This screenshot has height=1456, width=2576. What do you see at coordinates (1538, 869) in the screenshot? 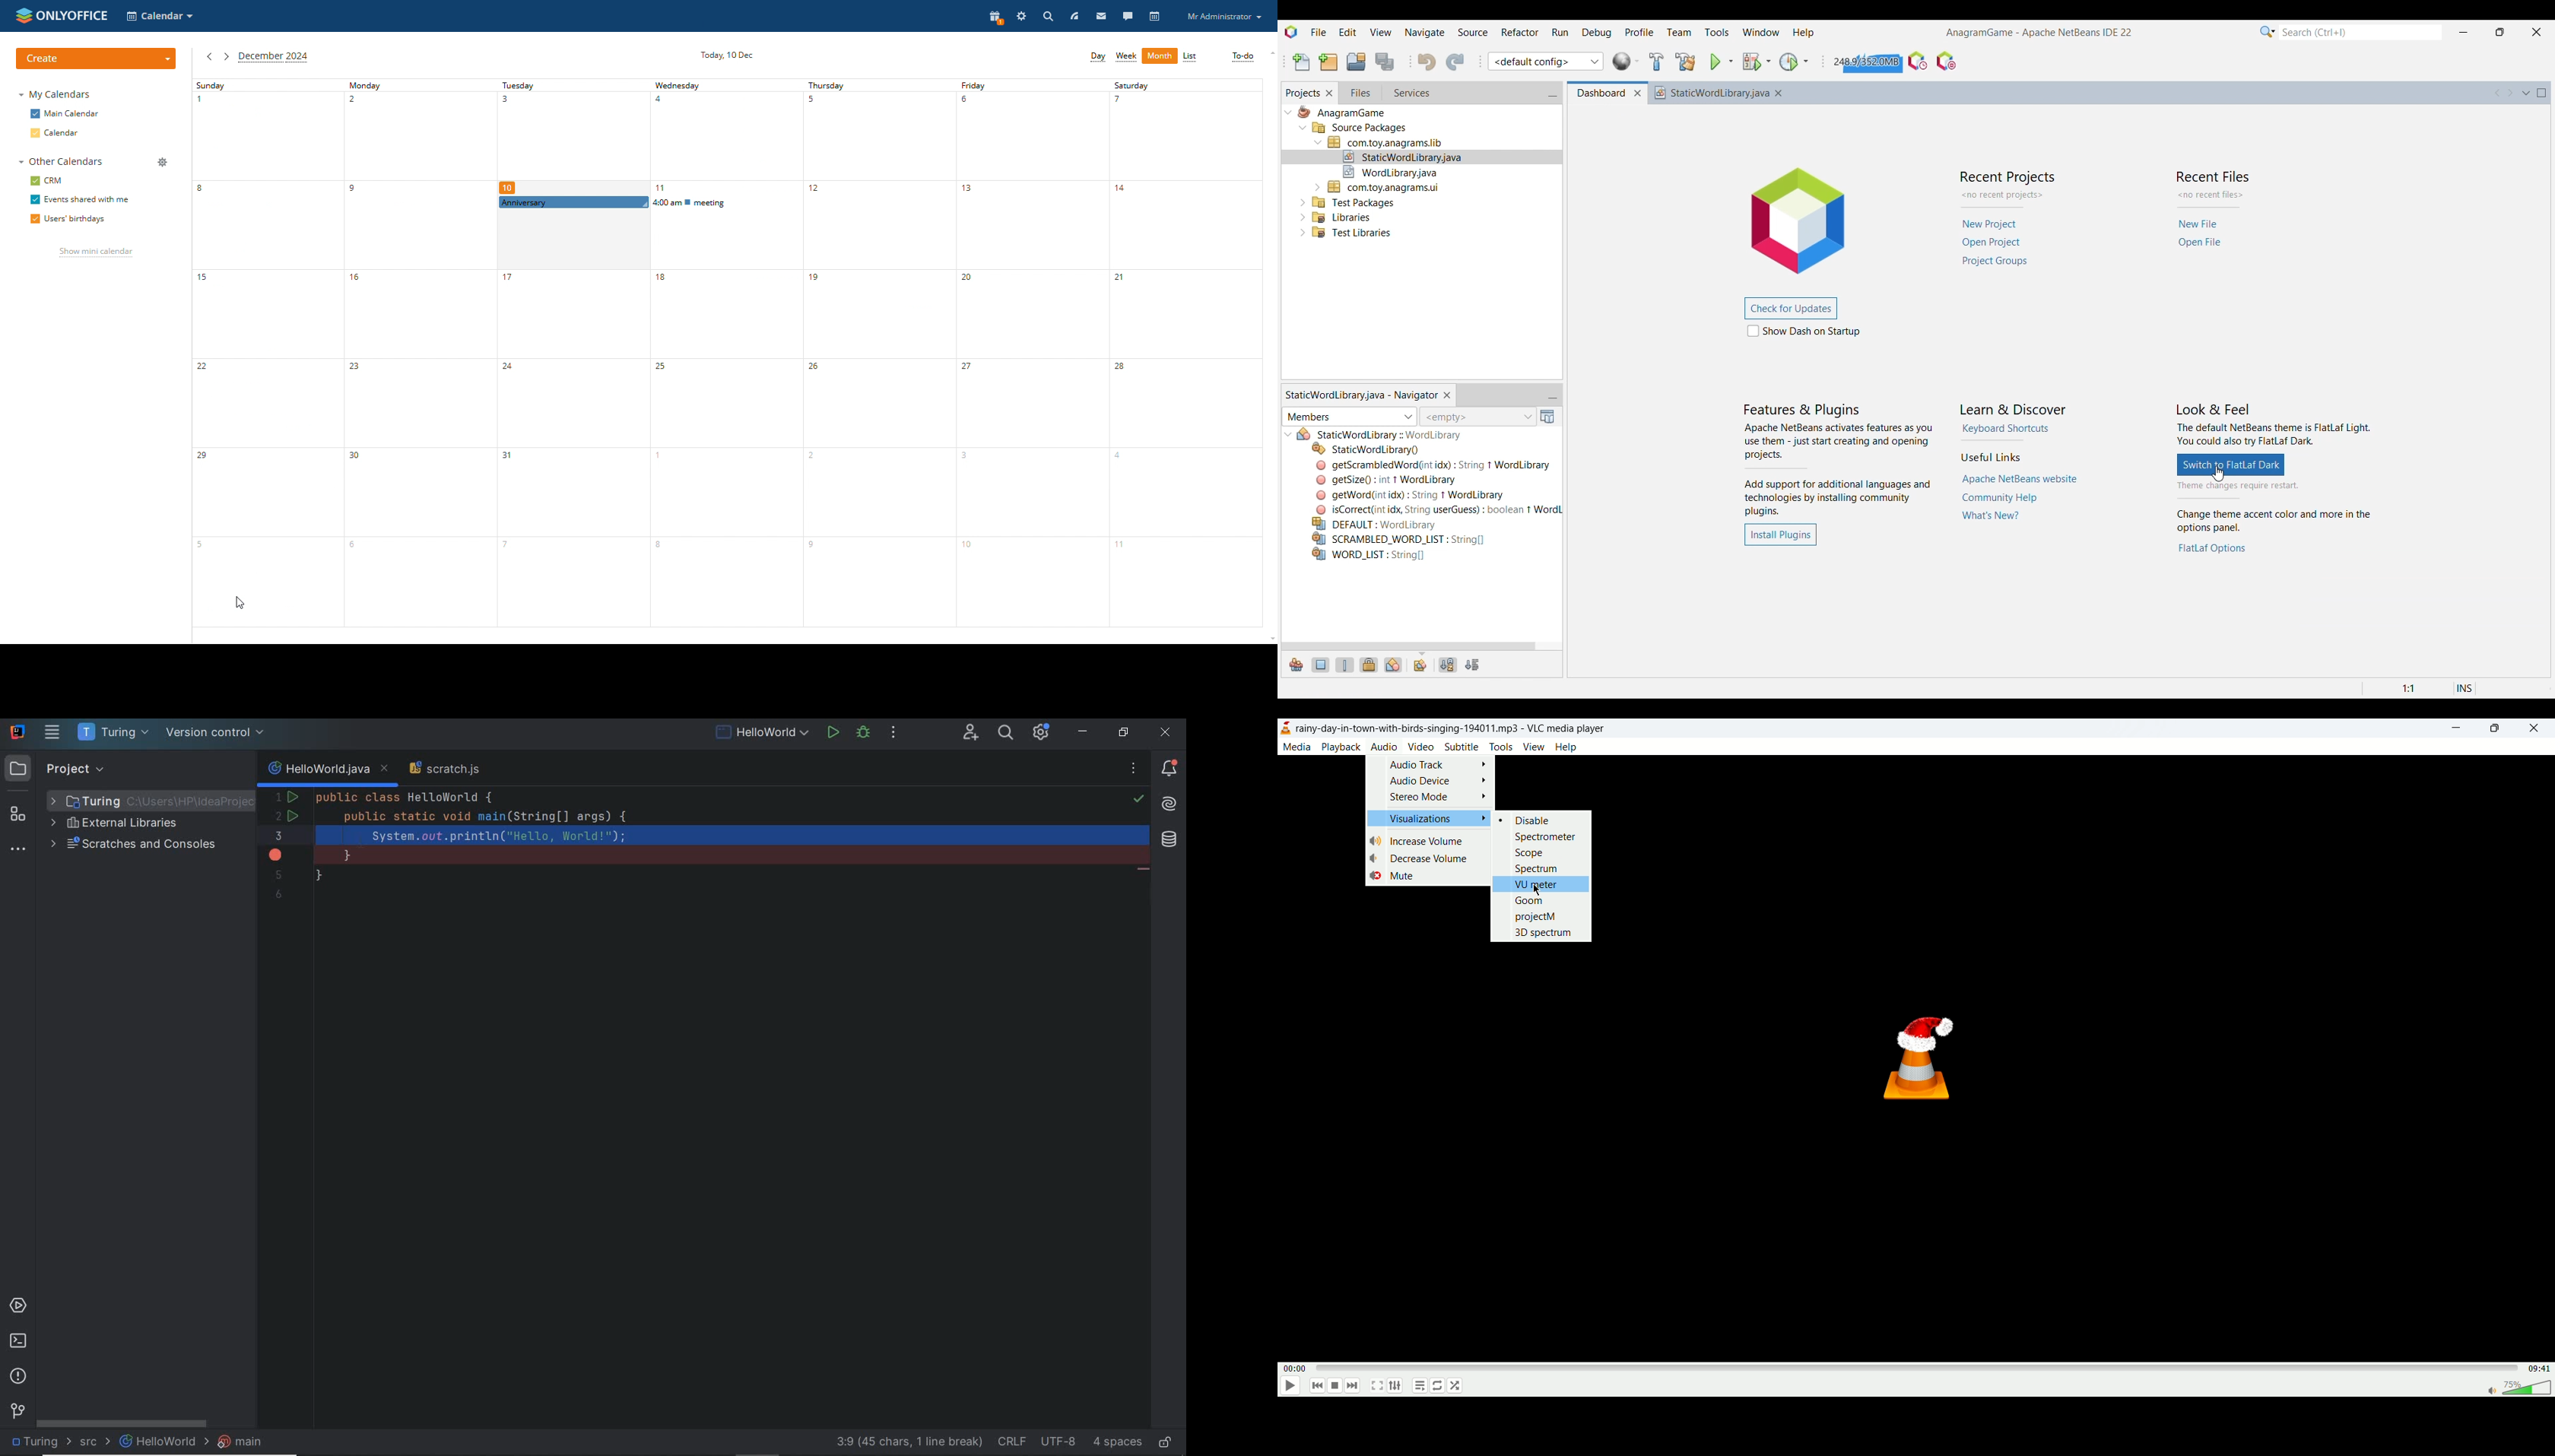
I see `spectrum` at bounding box center [1538, 869].